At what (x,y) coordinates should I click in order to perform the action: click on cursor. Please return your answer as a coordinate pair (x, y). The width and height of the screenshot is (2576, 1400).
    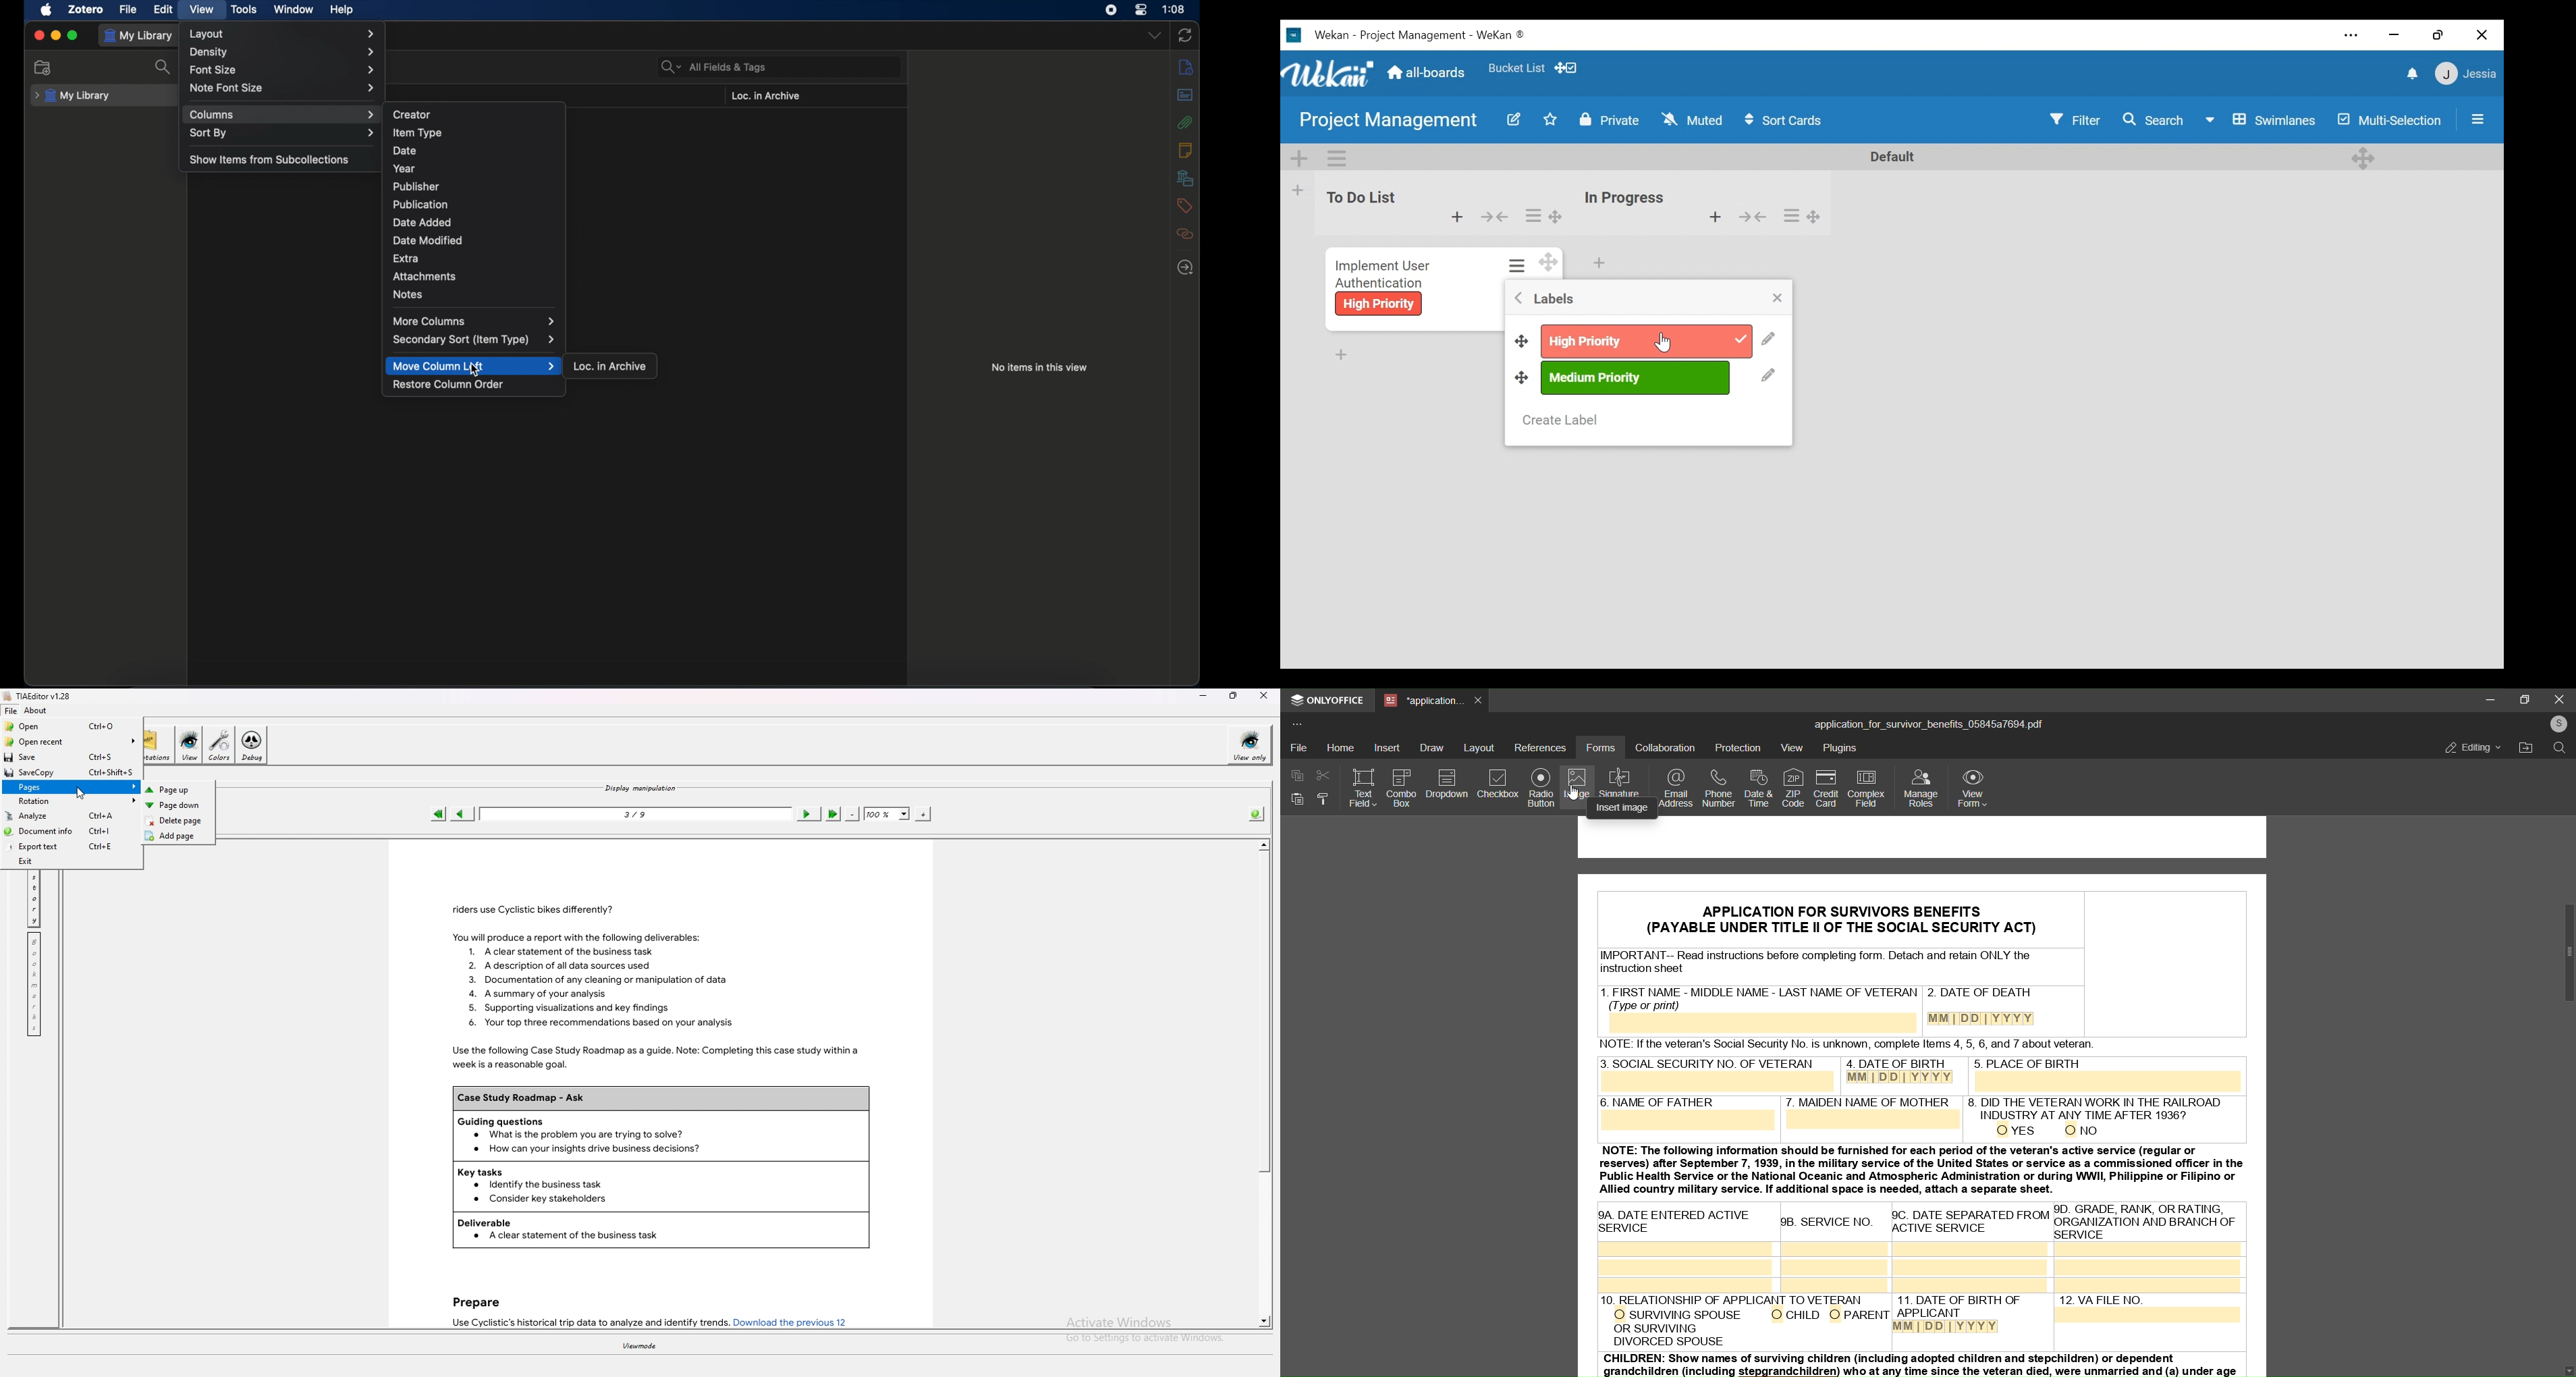
    Looking at the image, I should click on (1662, 342).